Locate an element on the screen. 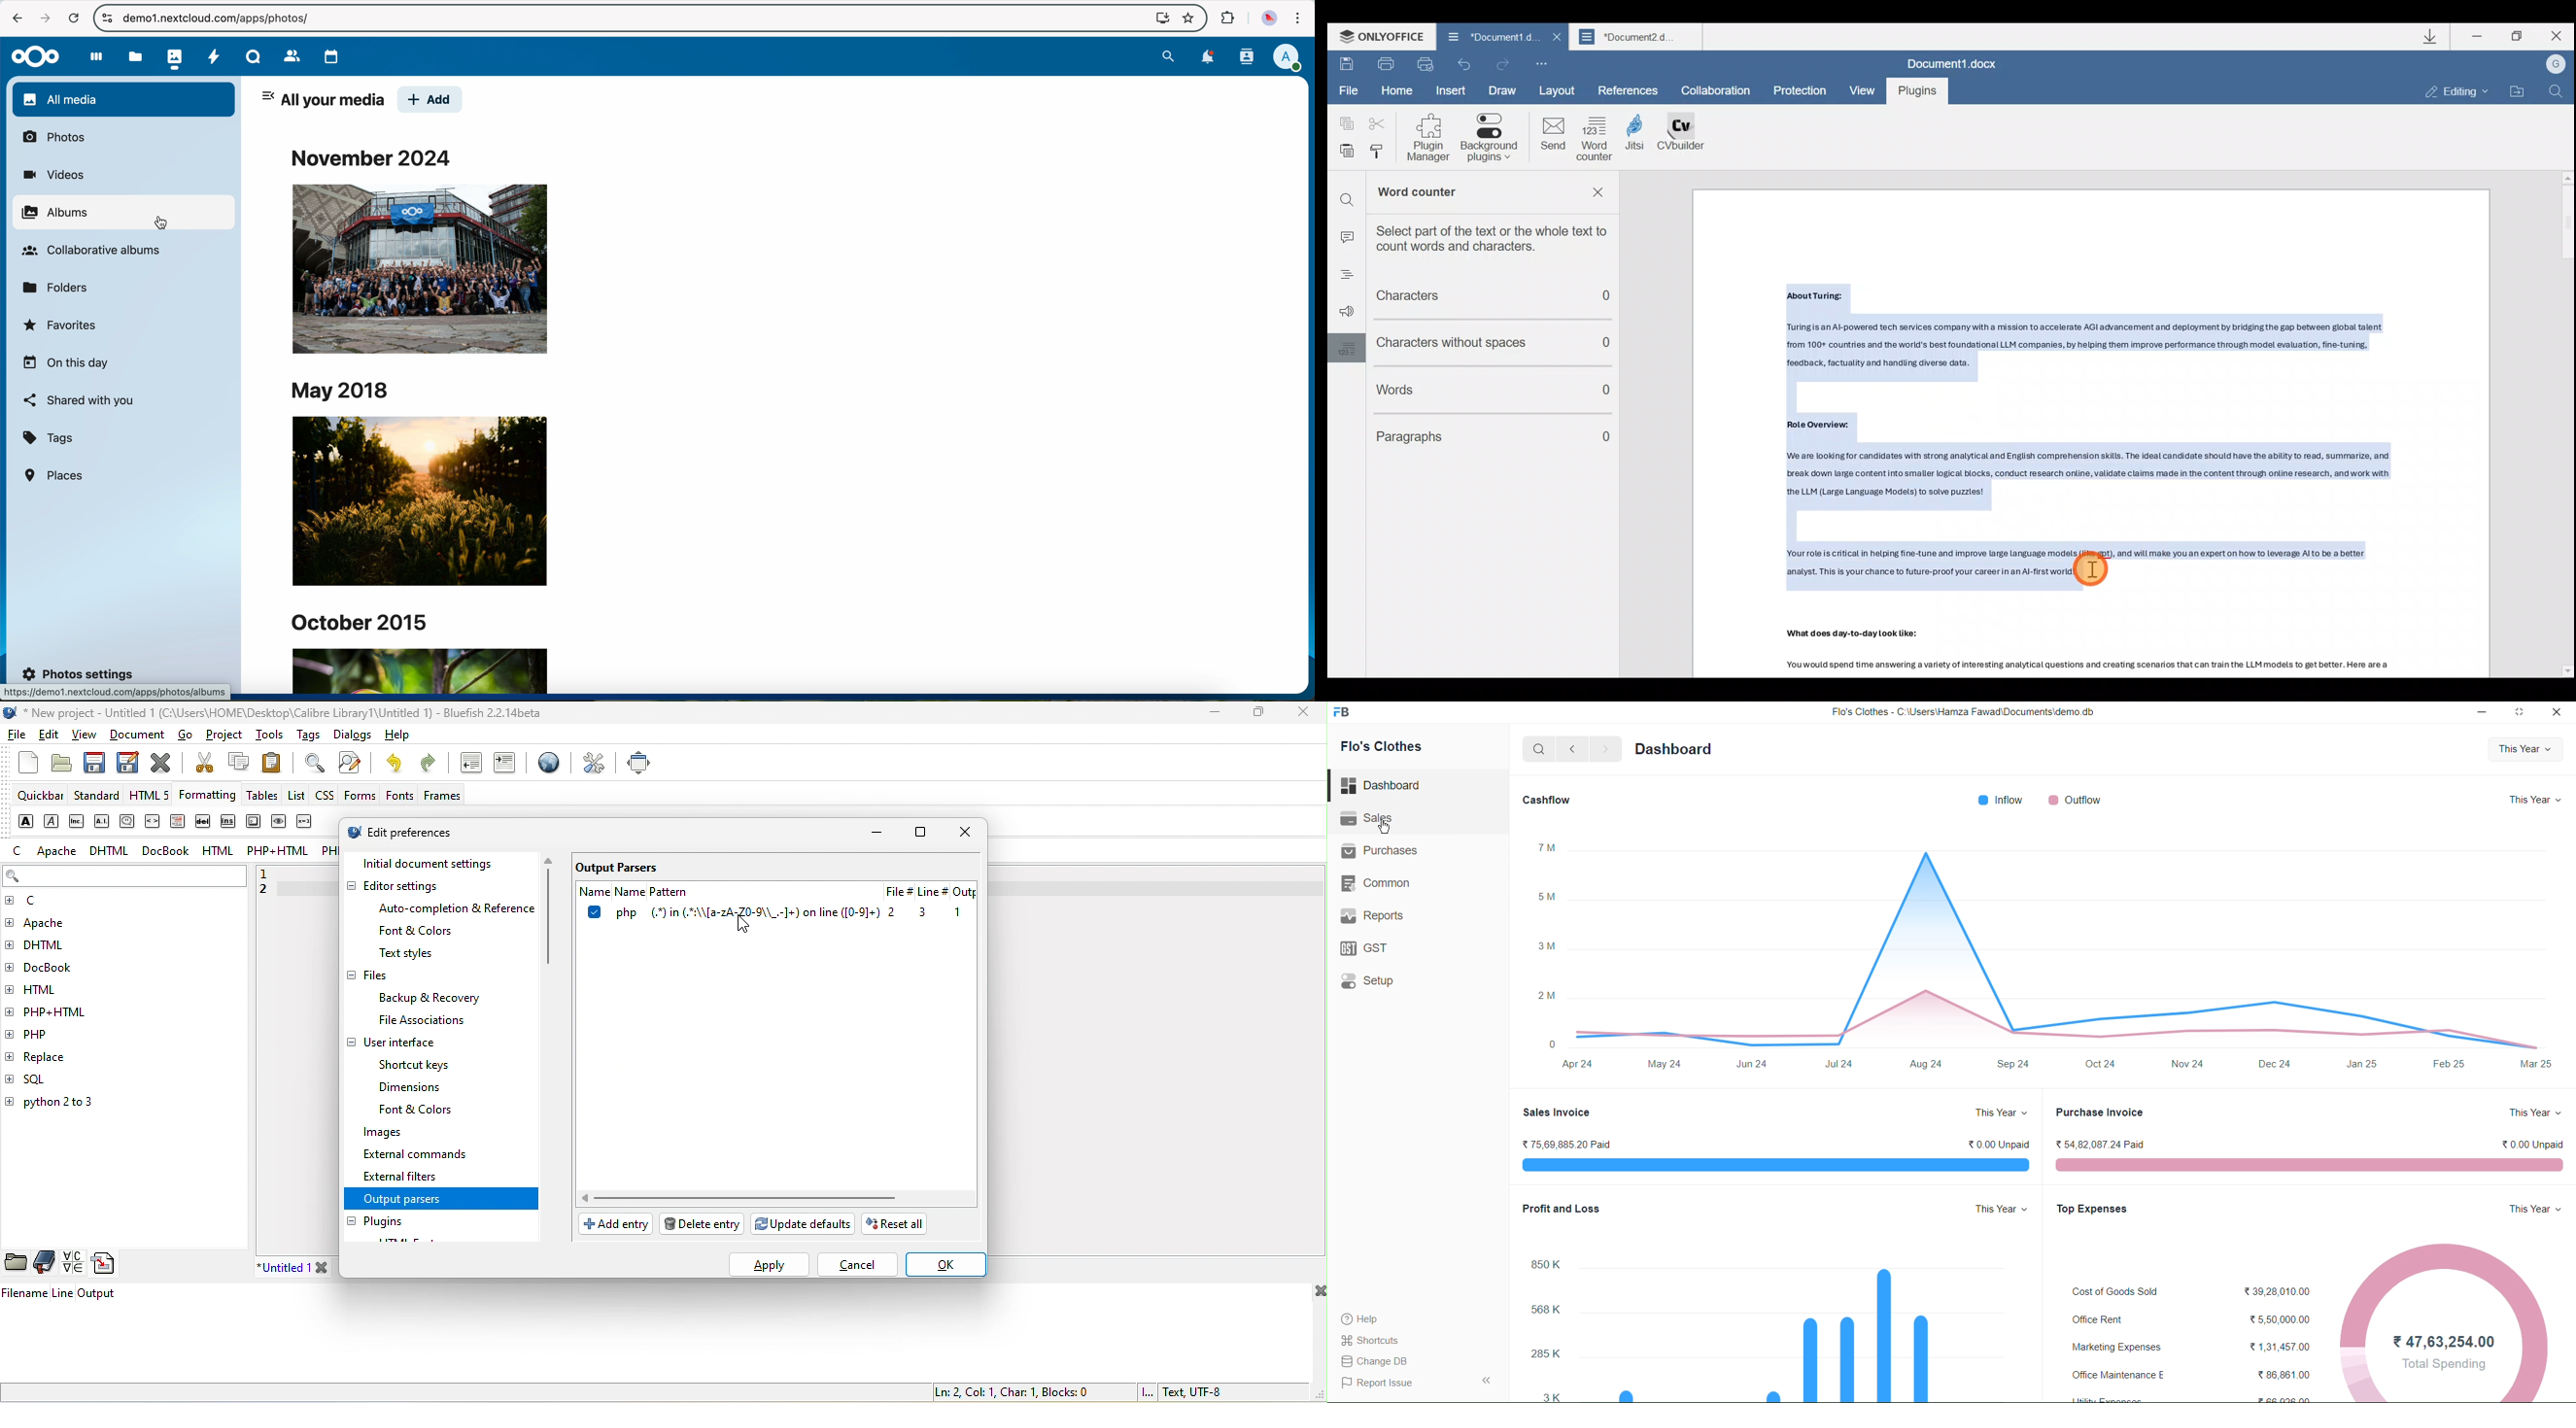  all media is located at coordinates (123, 99).